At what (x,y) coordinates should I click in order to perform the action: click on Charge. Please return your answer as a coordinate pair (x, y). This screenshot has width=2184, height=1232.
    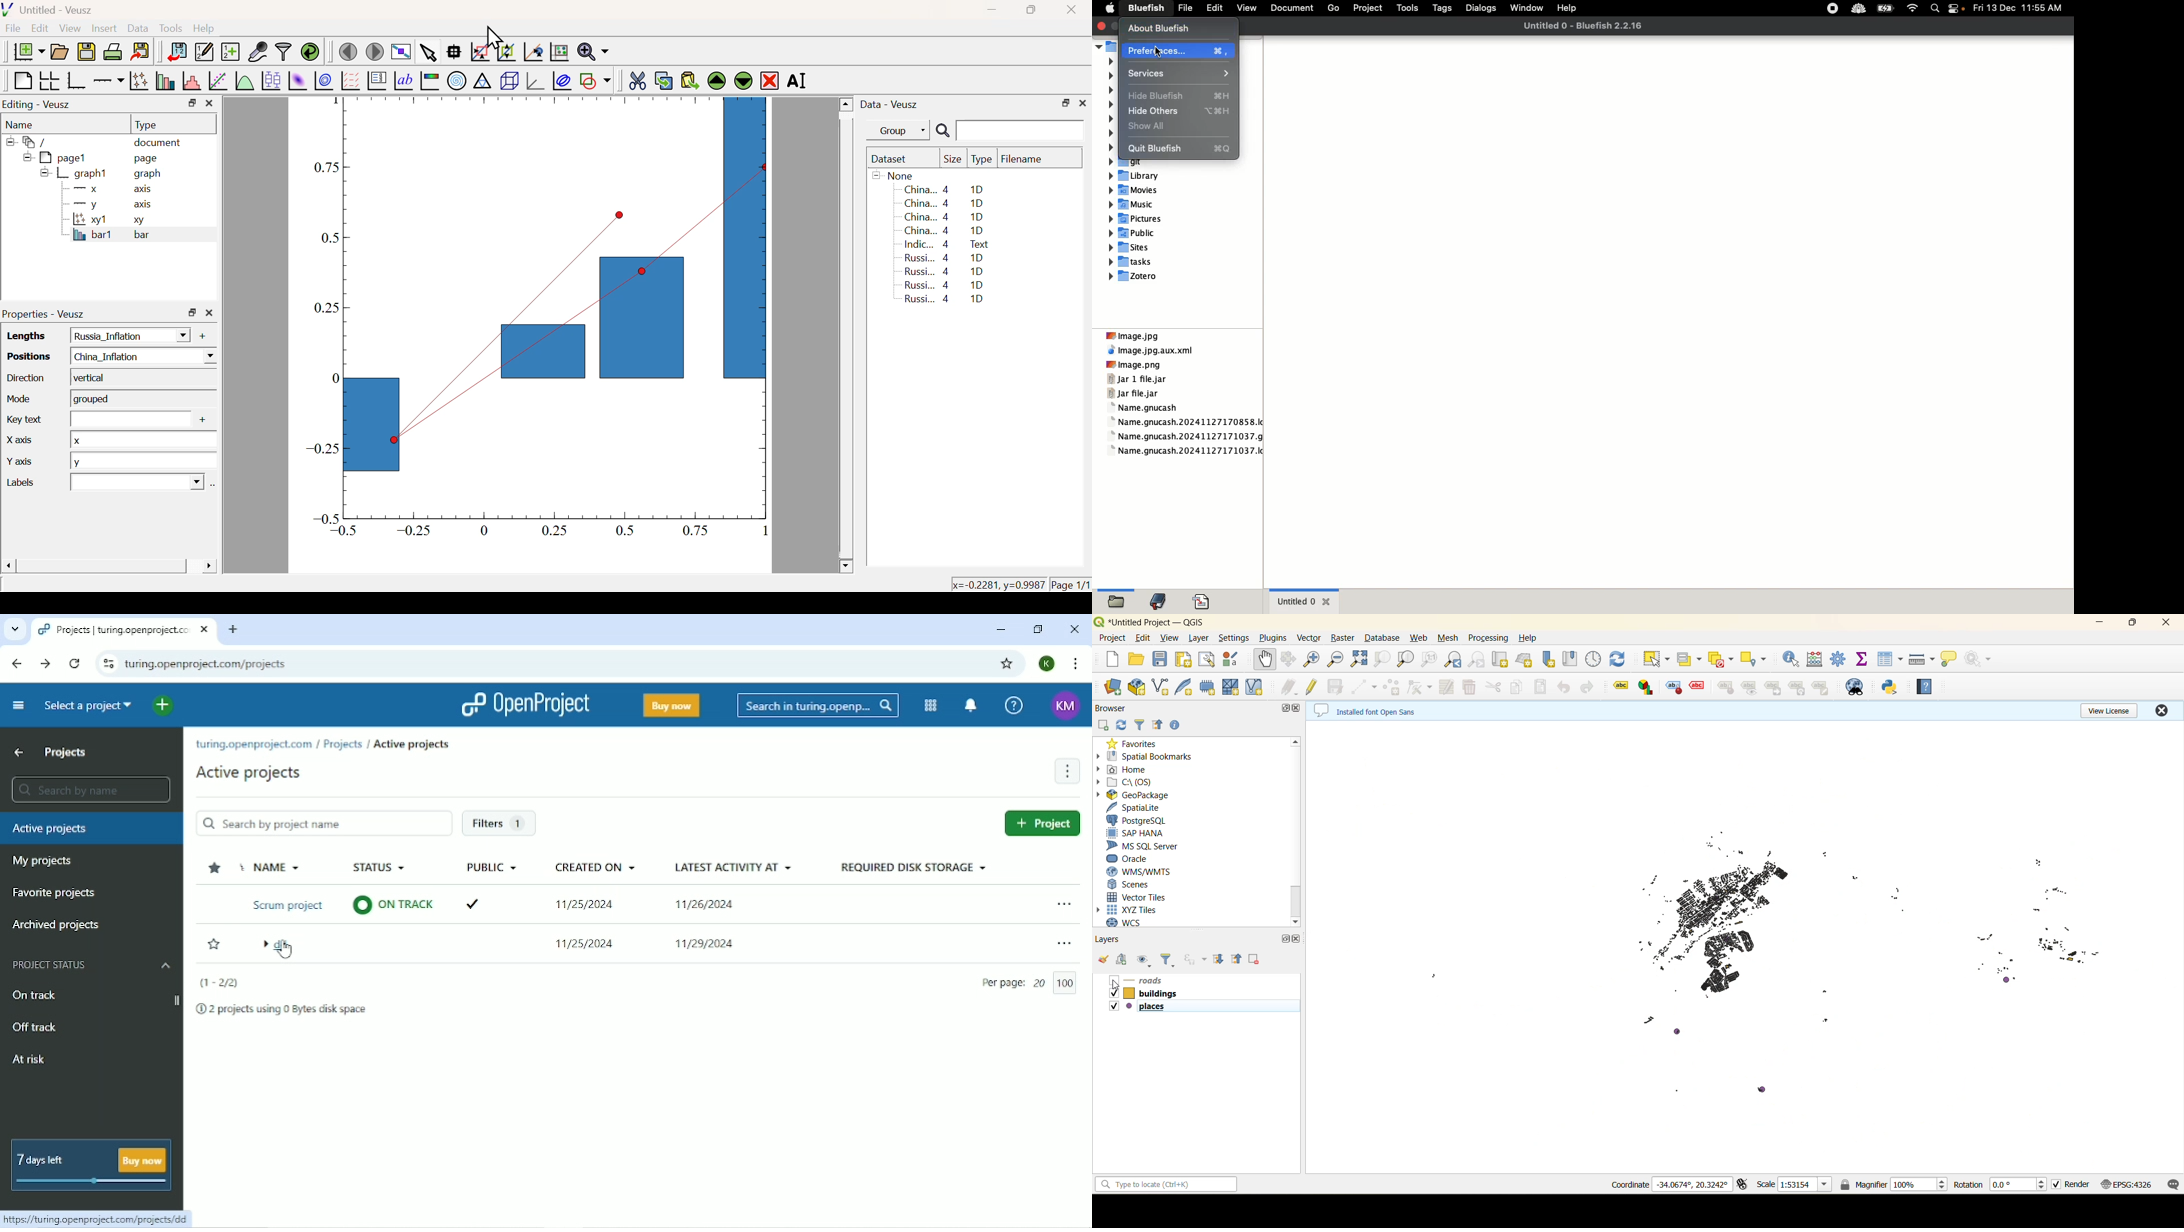
    Looking at the image, I should click on (1885, 10).